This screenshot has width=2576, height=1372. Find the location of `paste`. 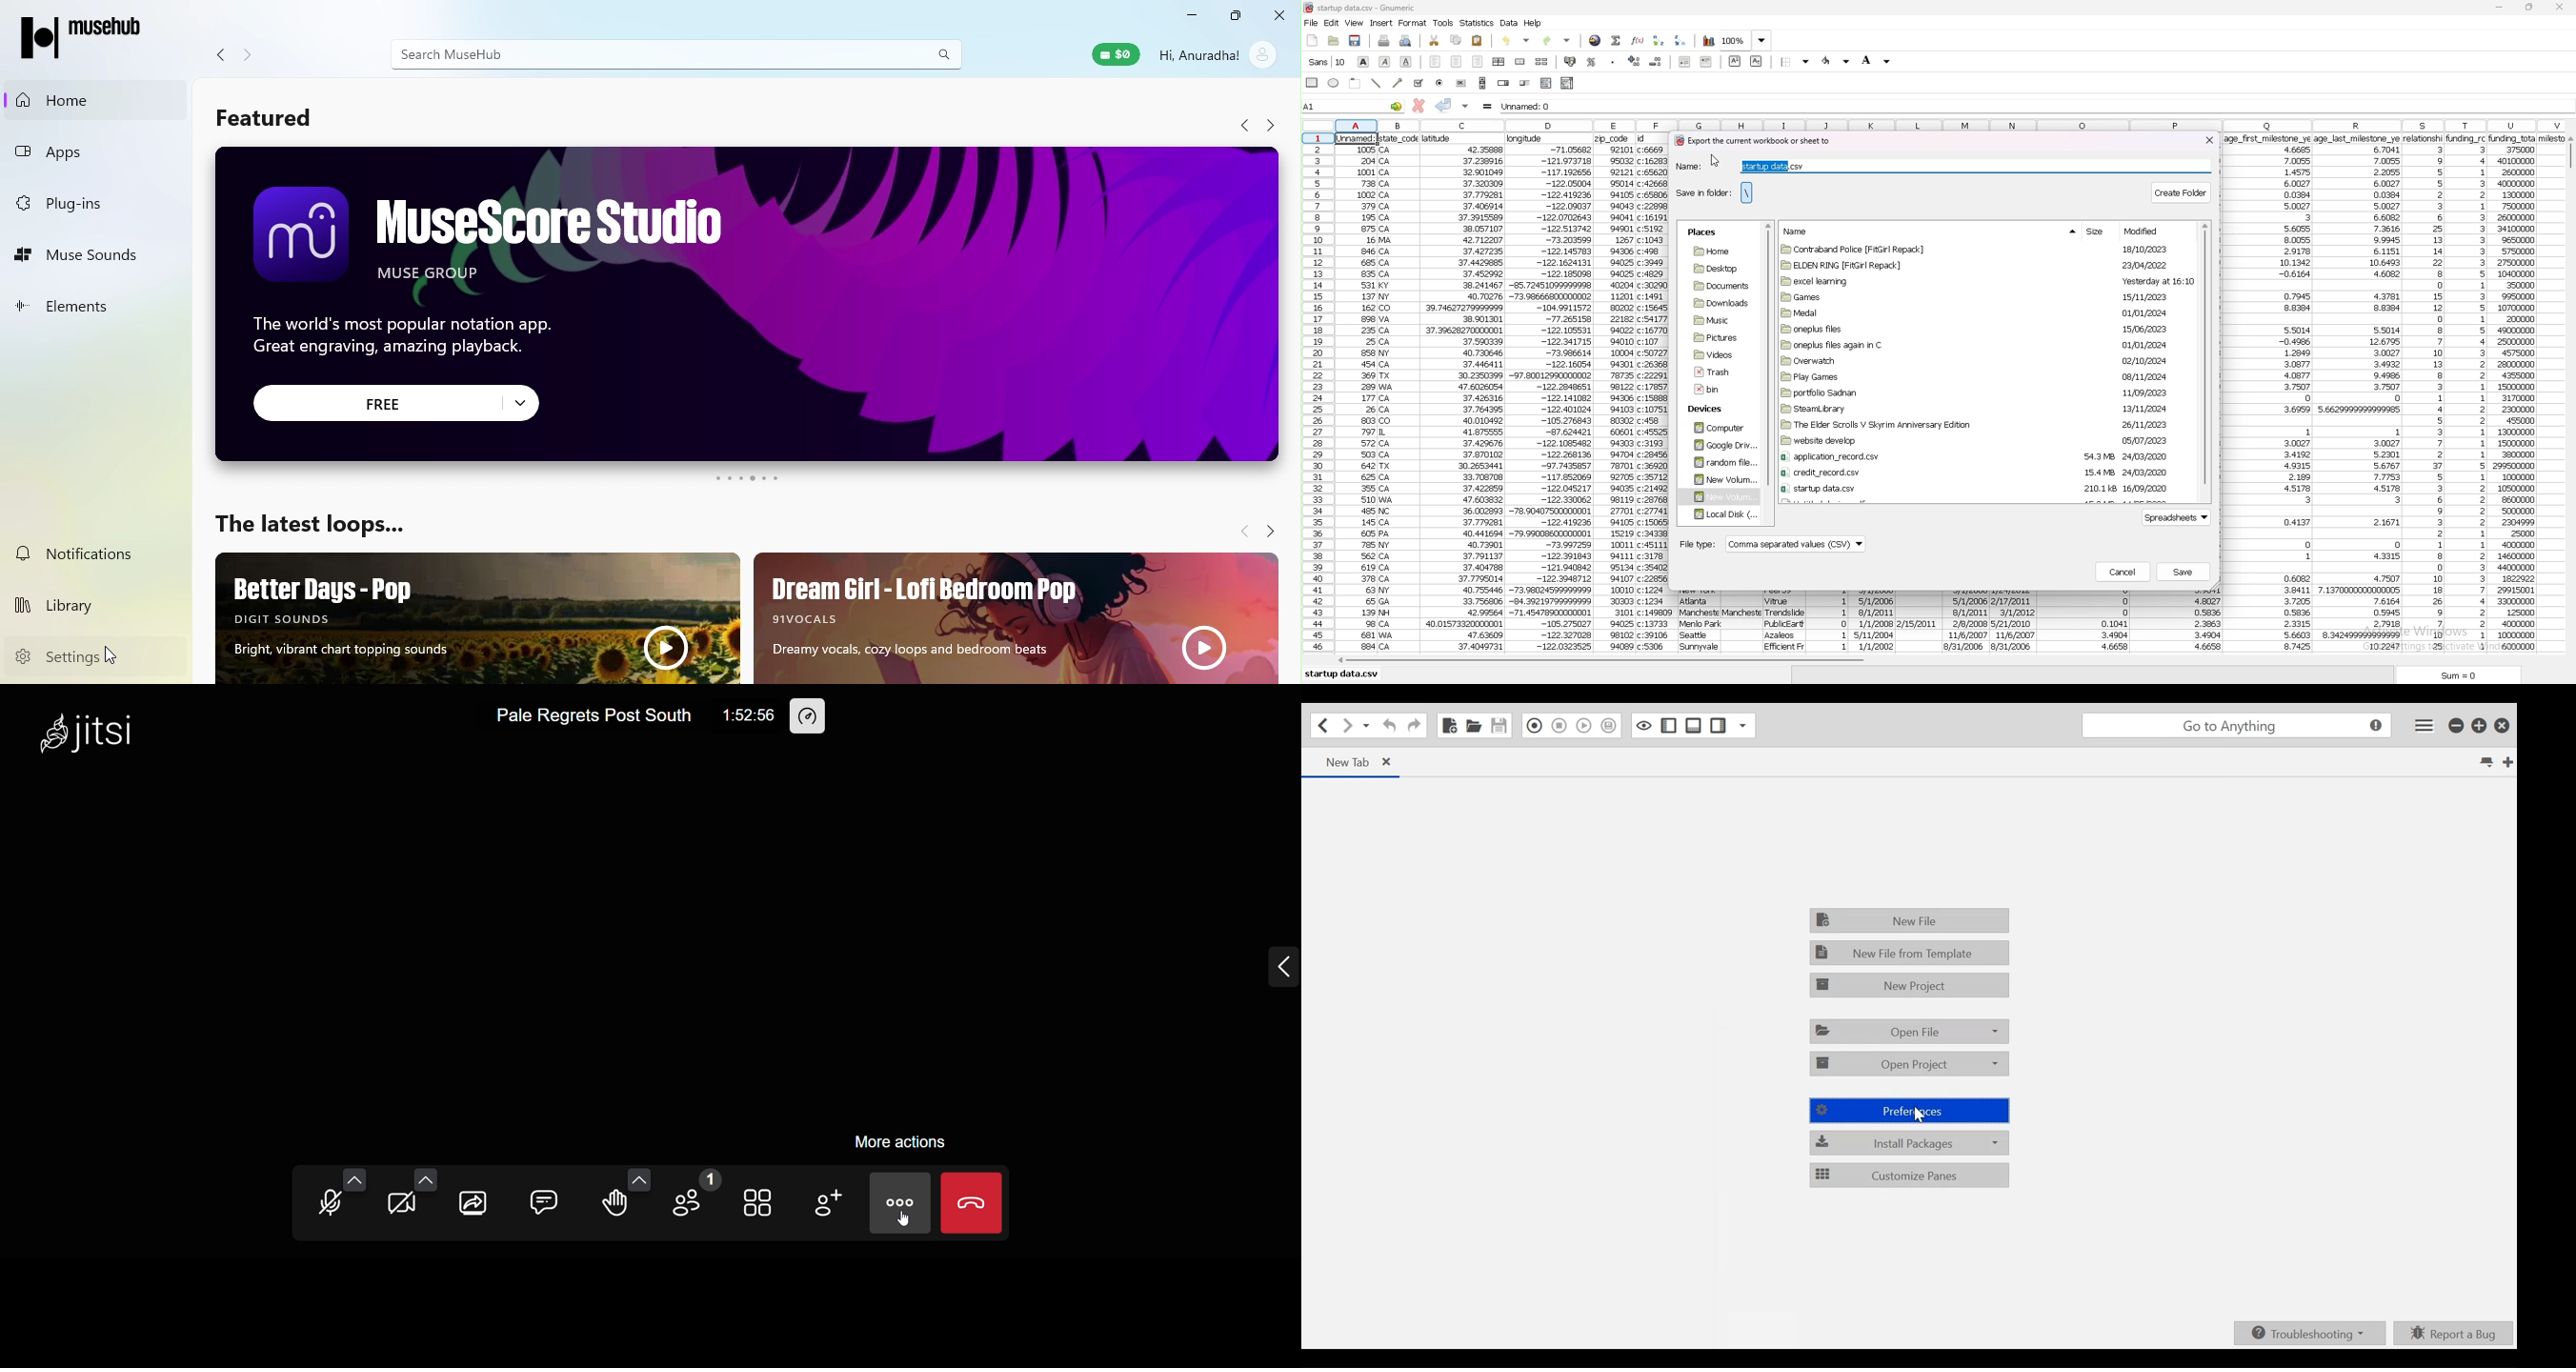

paste is located at coordinates (1477, 40).